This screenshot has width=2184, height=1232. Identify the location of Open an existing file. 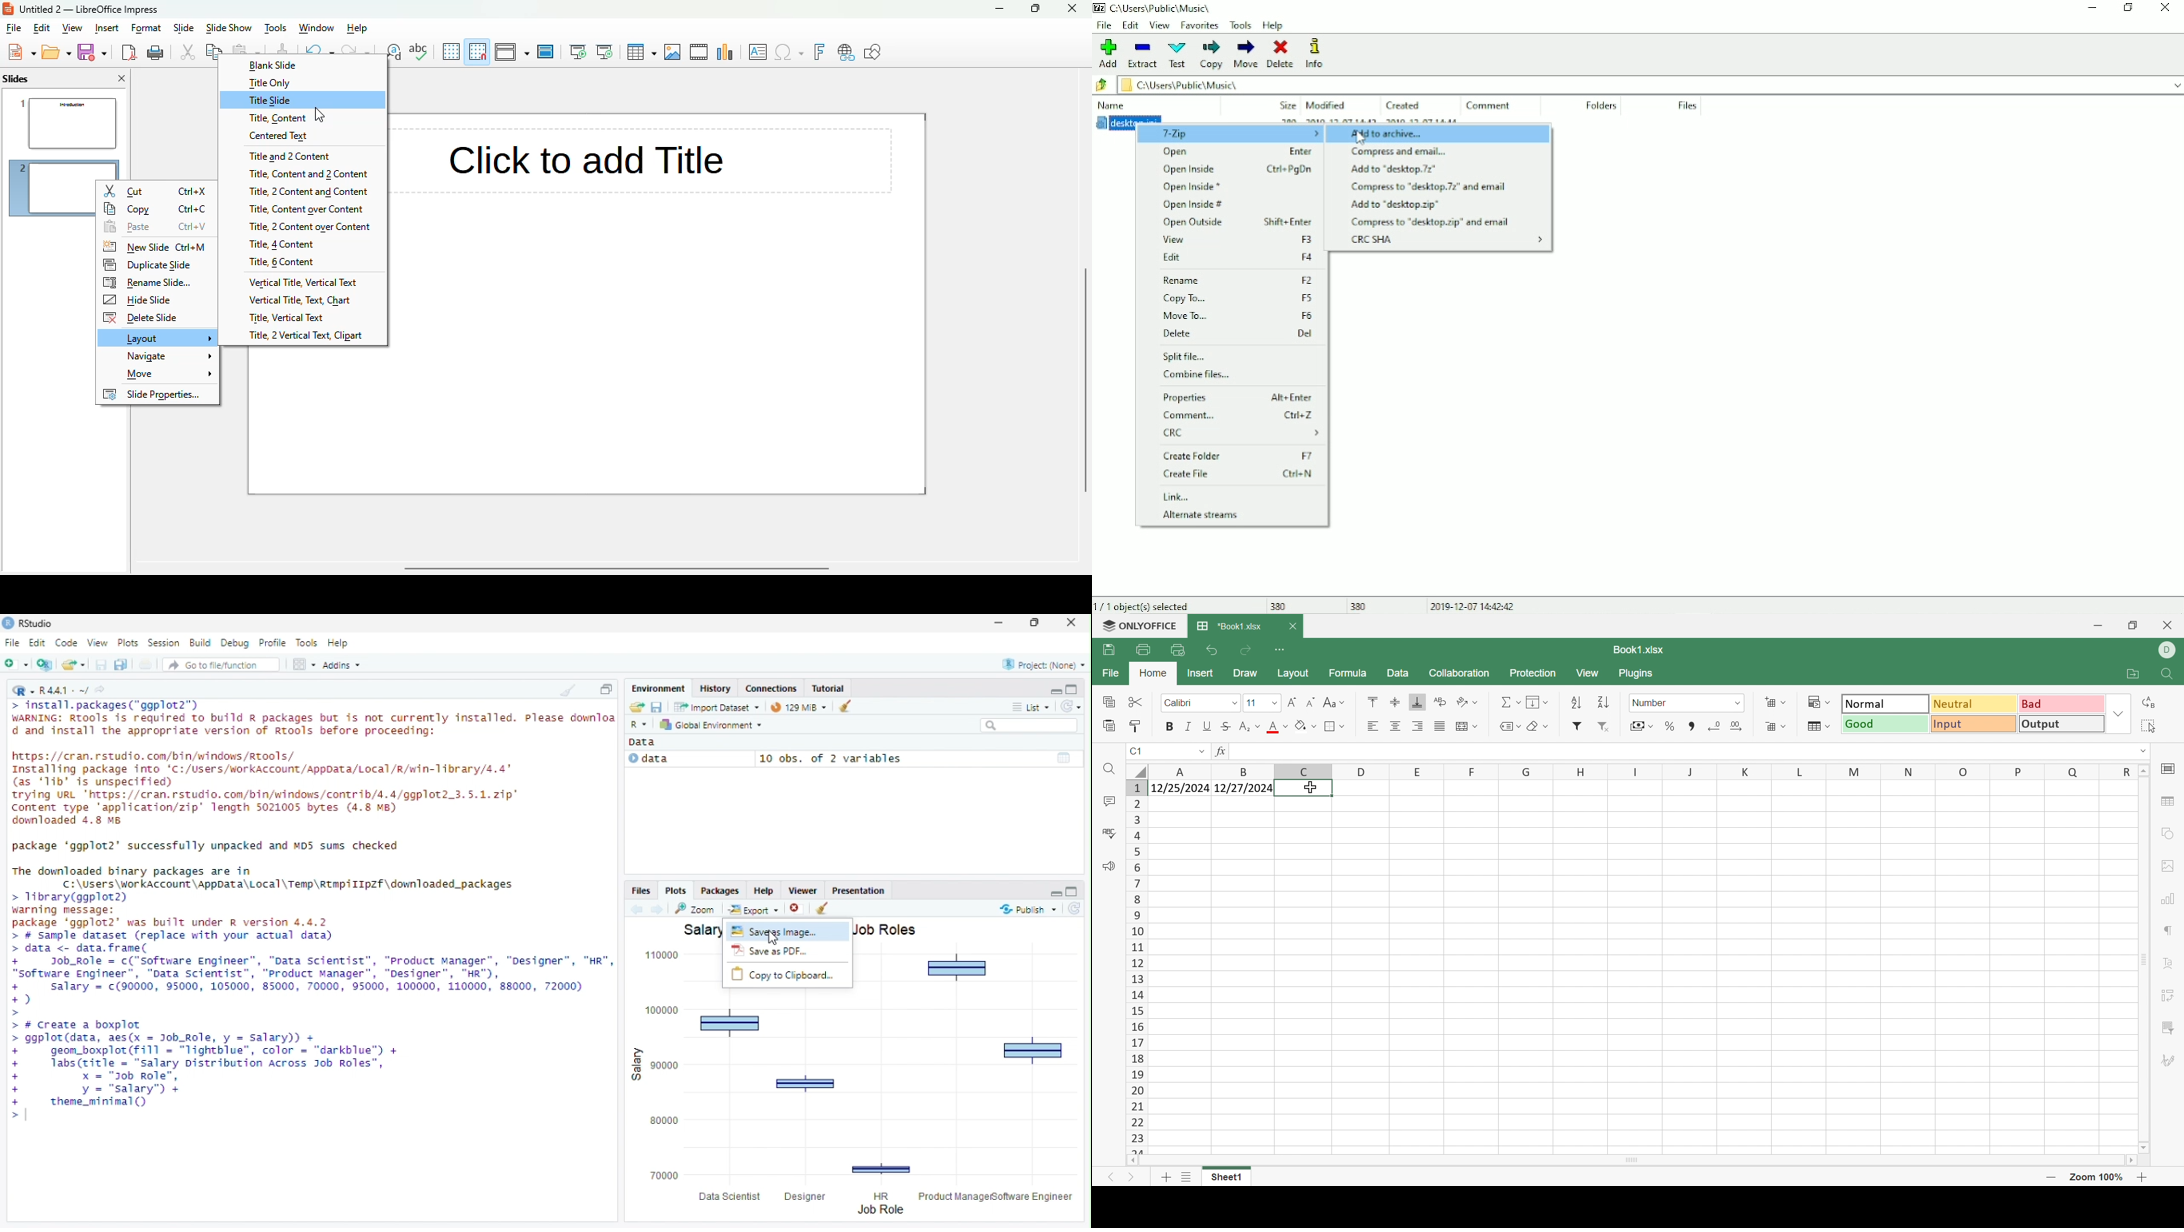
(73, 663).